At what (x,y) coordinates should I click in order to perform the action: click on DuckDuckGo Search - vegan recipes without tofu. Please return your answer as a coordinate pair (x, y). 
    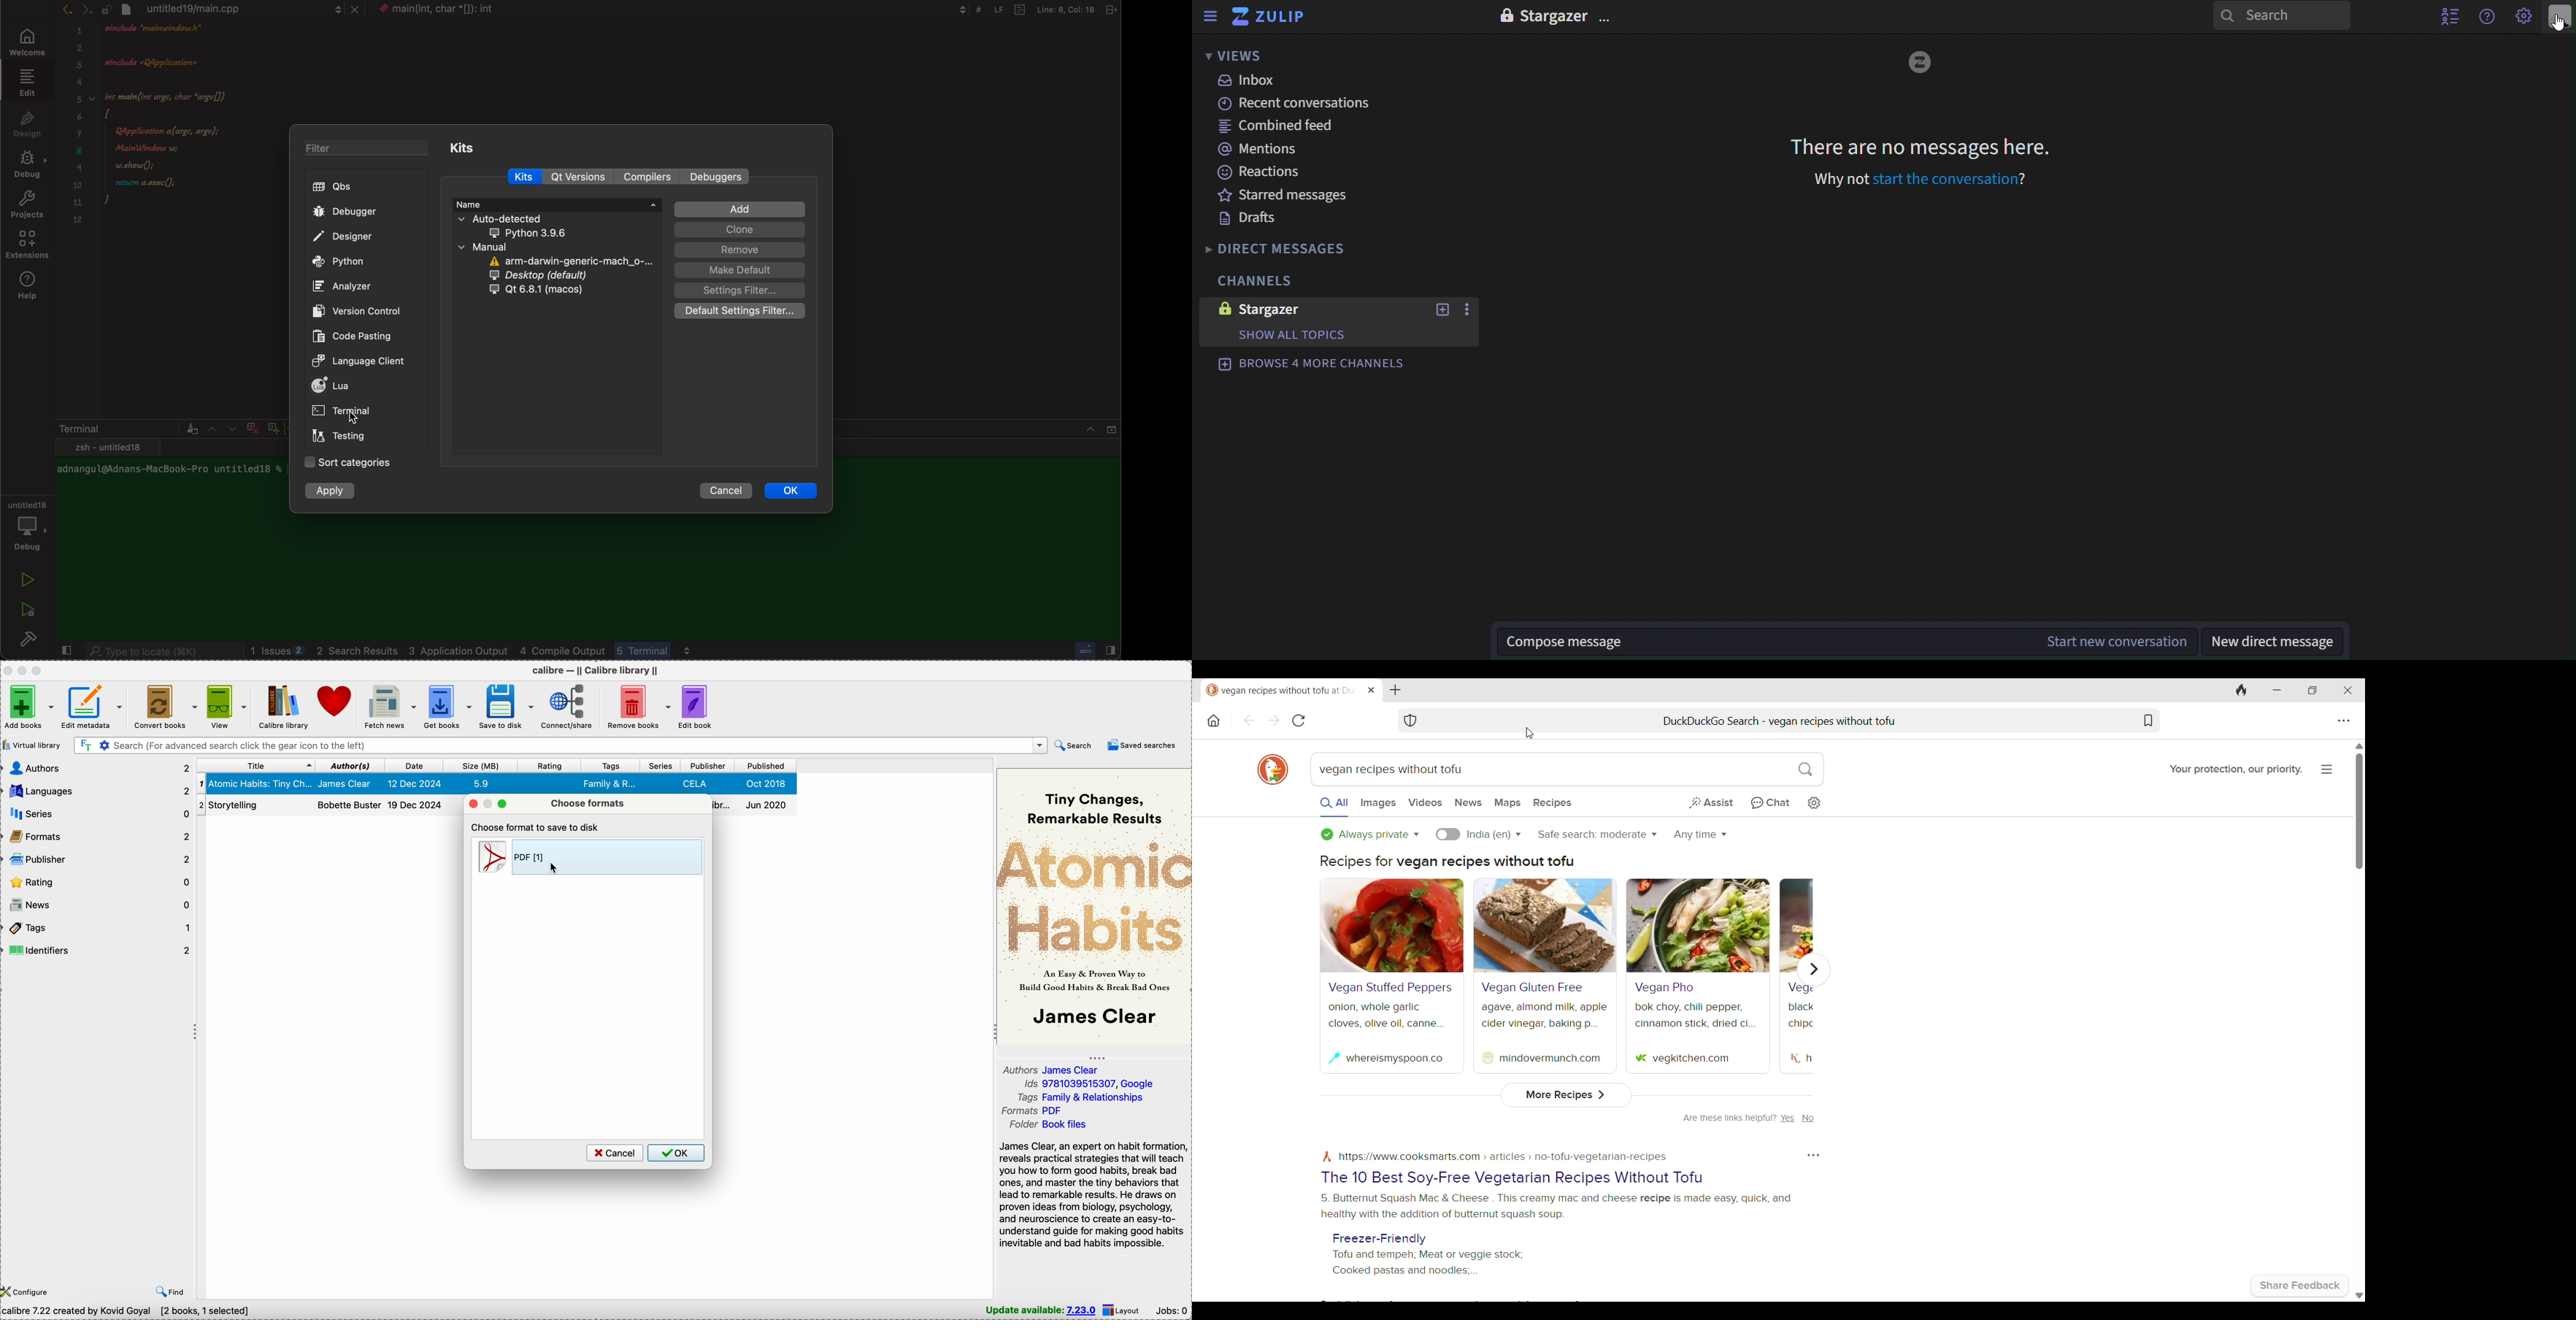
    Looking at the image, I should click on (1781, 720).